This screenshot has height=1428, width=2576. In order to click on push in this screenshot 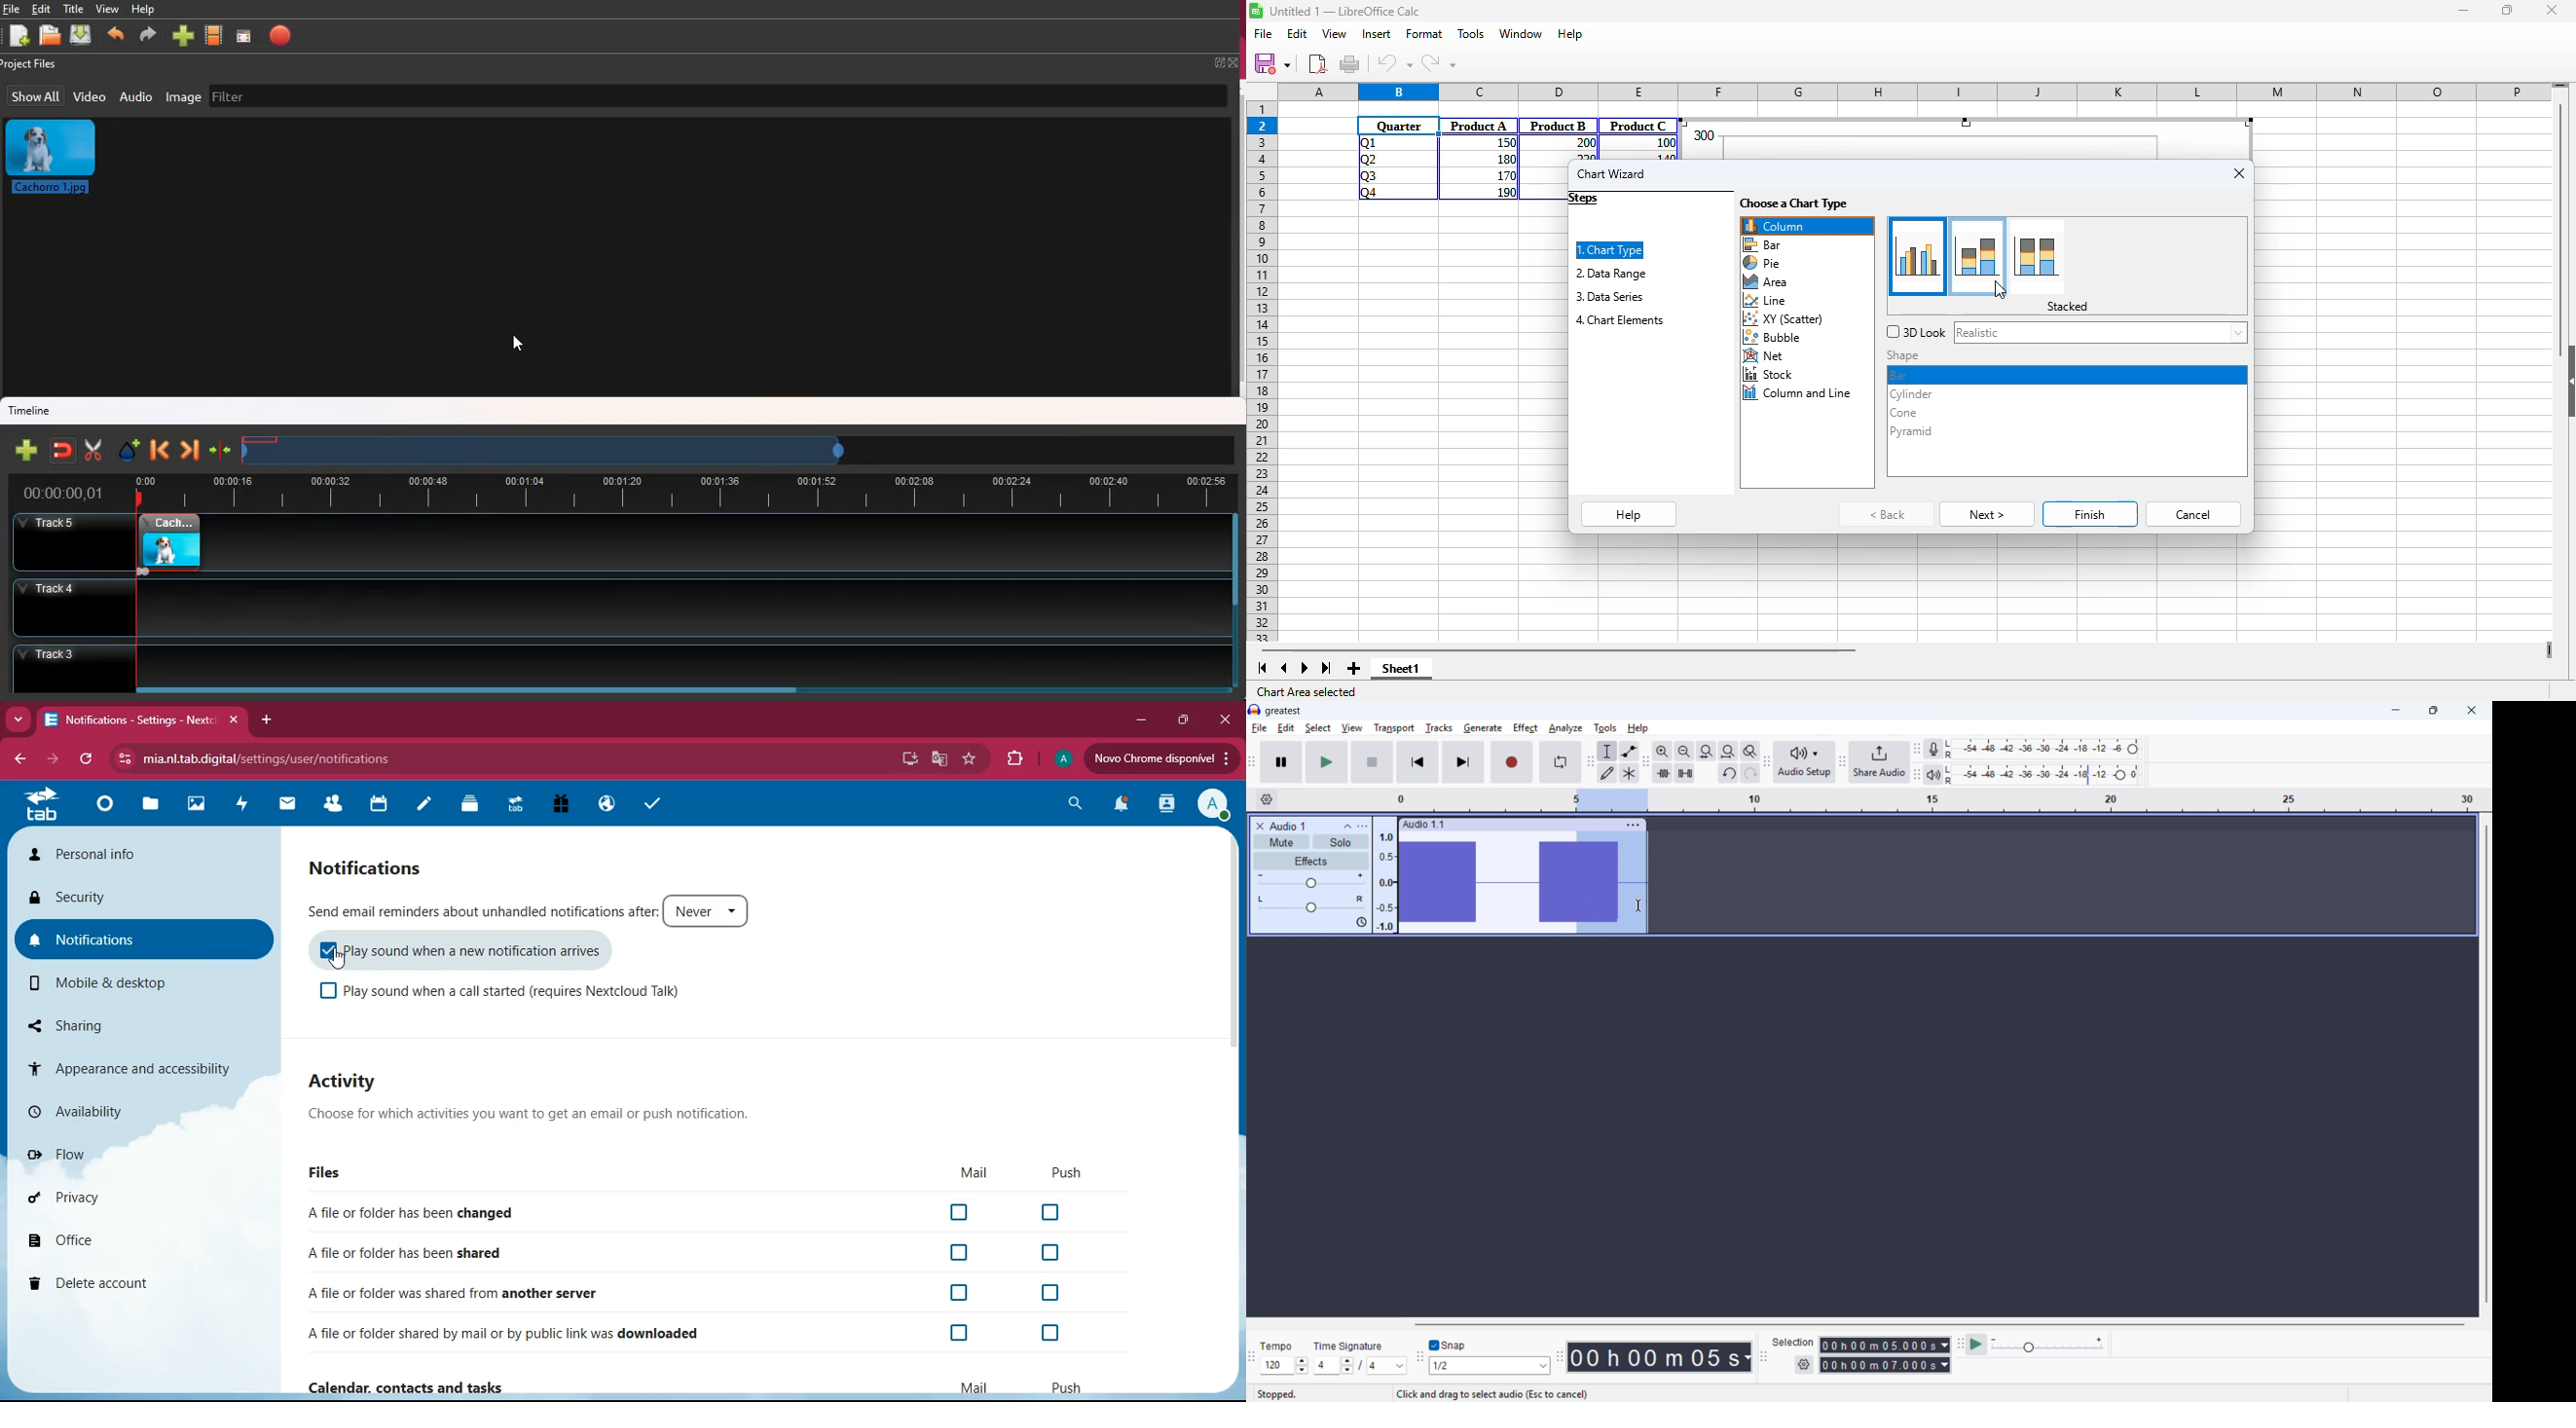, I will do `click(1067, 1174)`.